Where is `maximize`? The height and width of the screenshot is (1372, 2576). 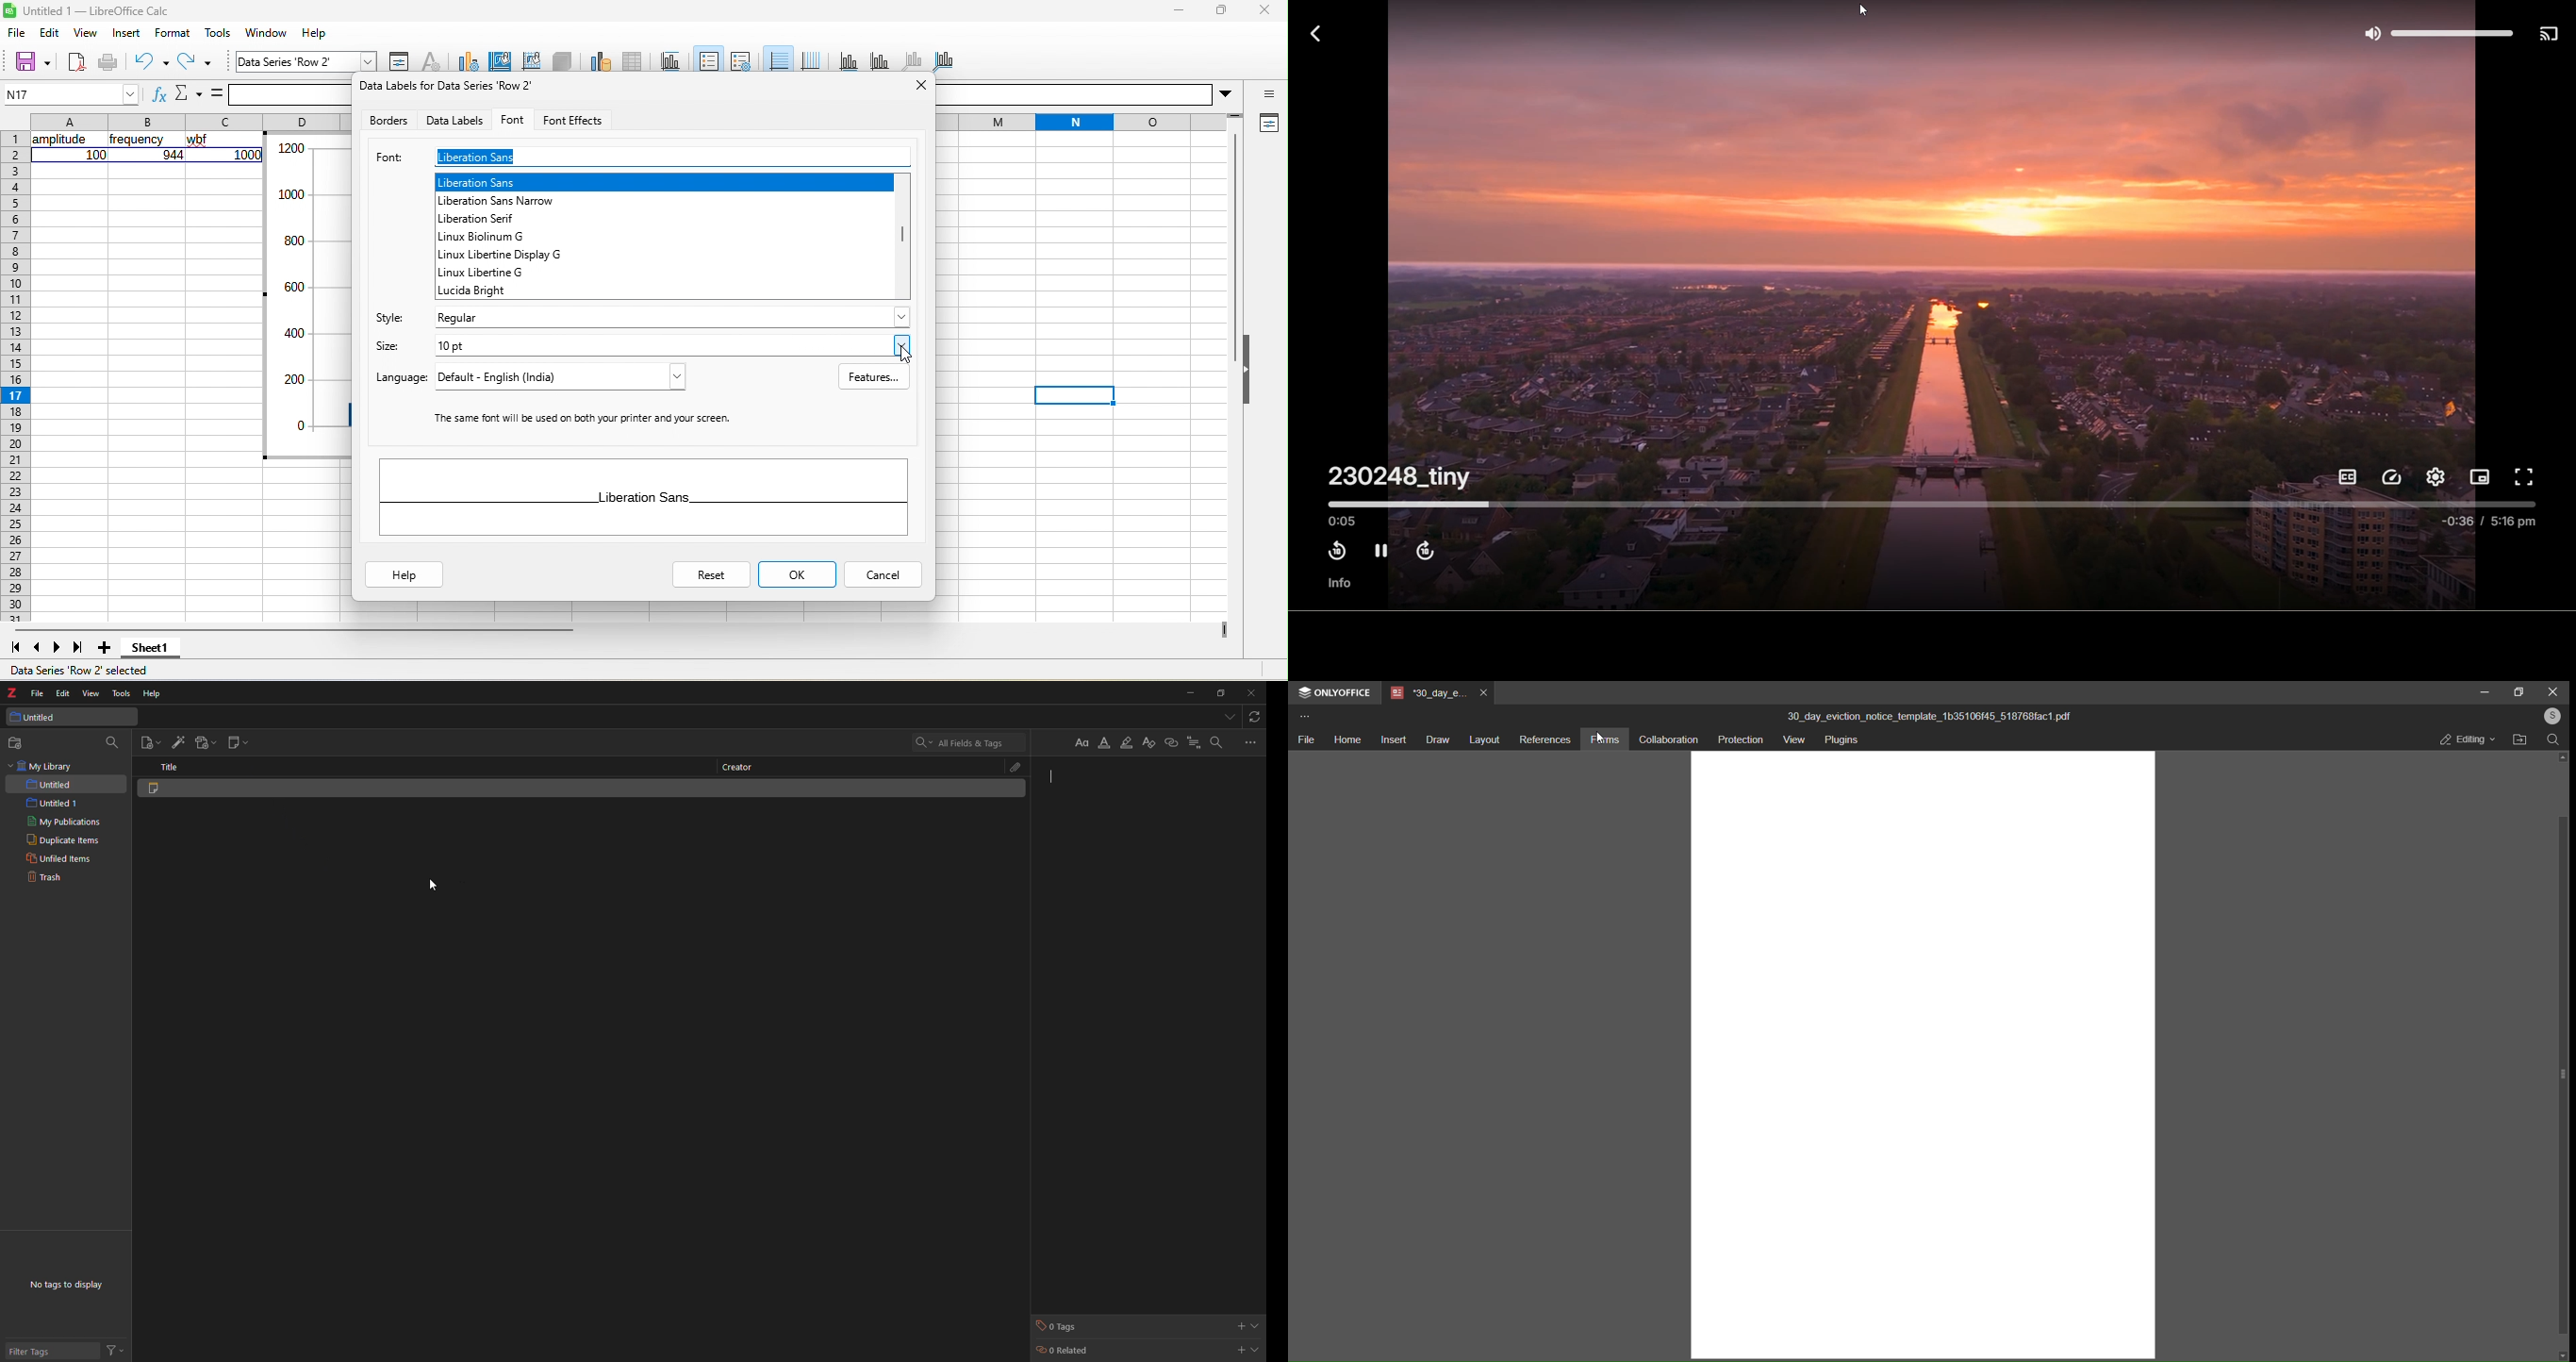
maximize is located at coordinates (2518, 692).